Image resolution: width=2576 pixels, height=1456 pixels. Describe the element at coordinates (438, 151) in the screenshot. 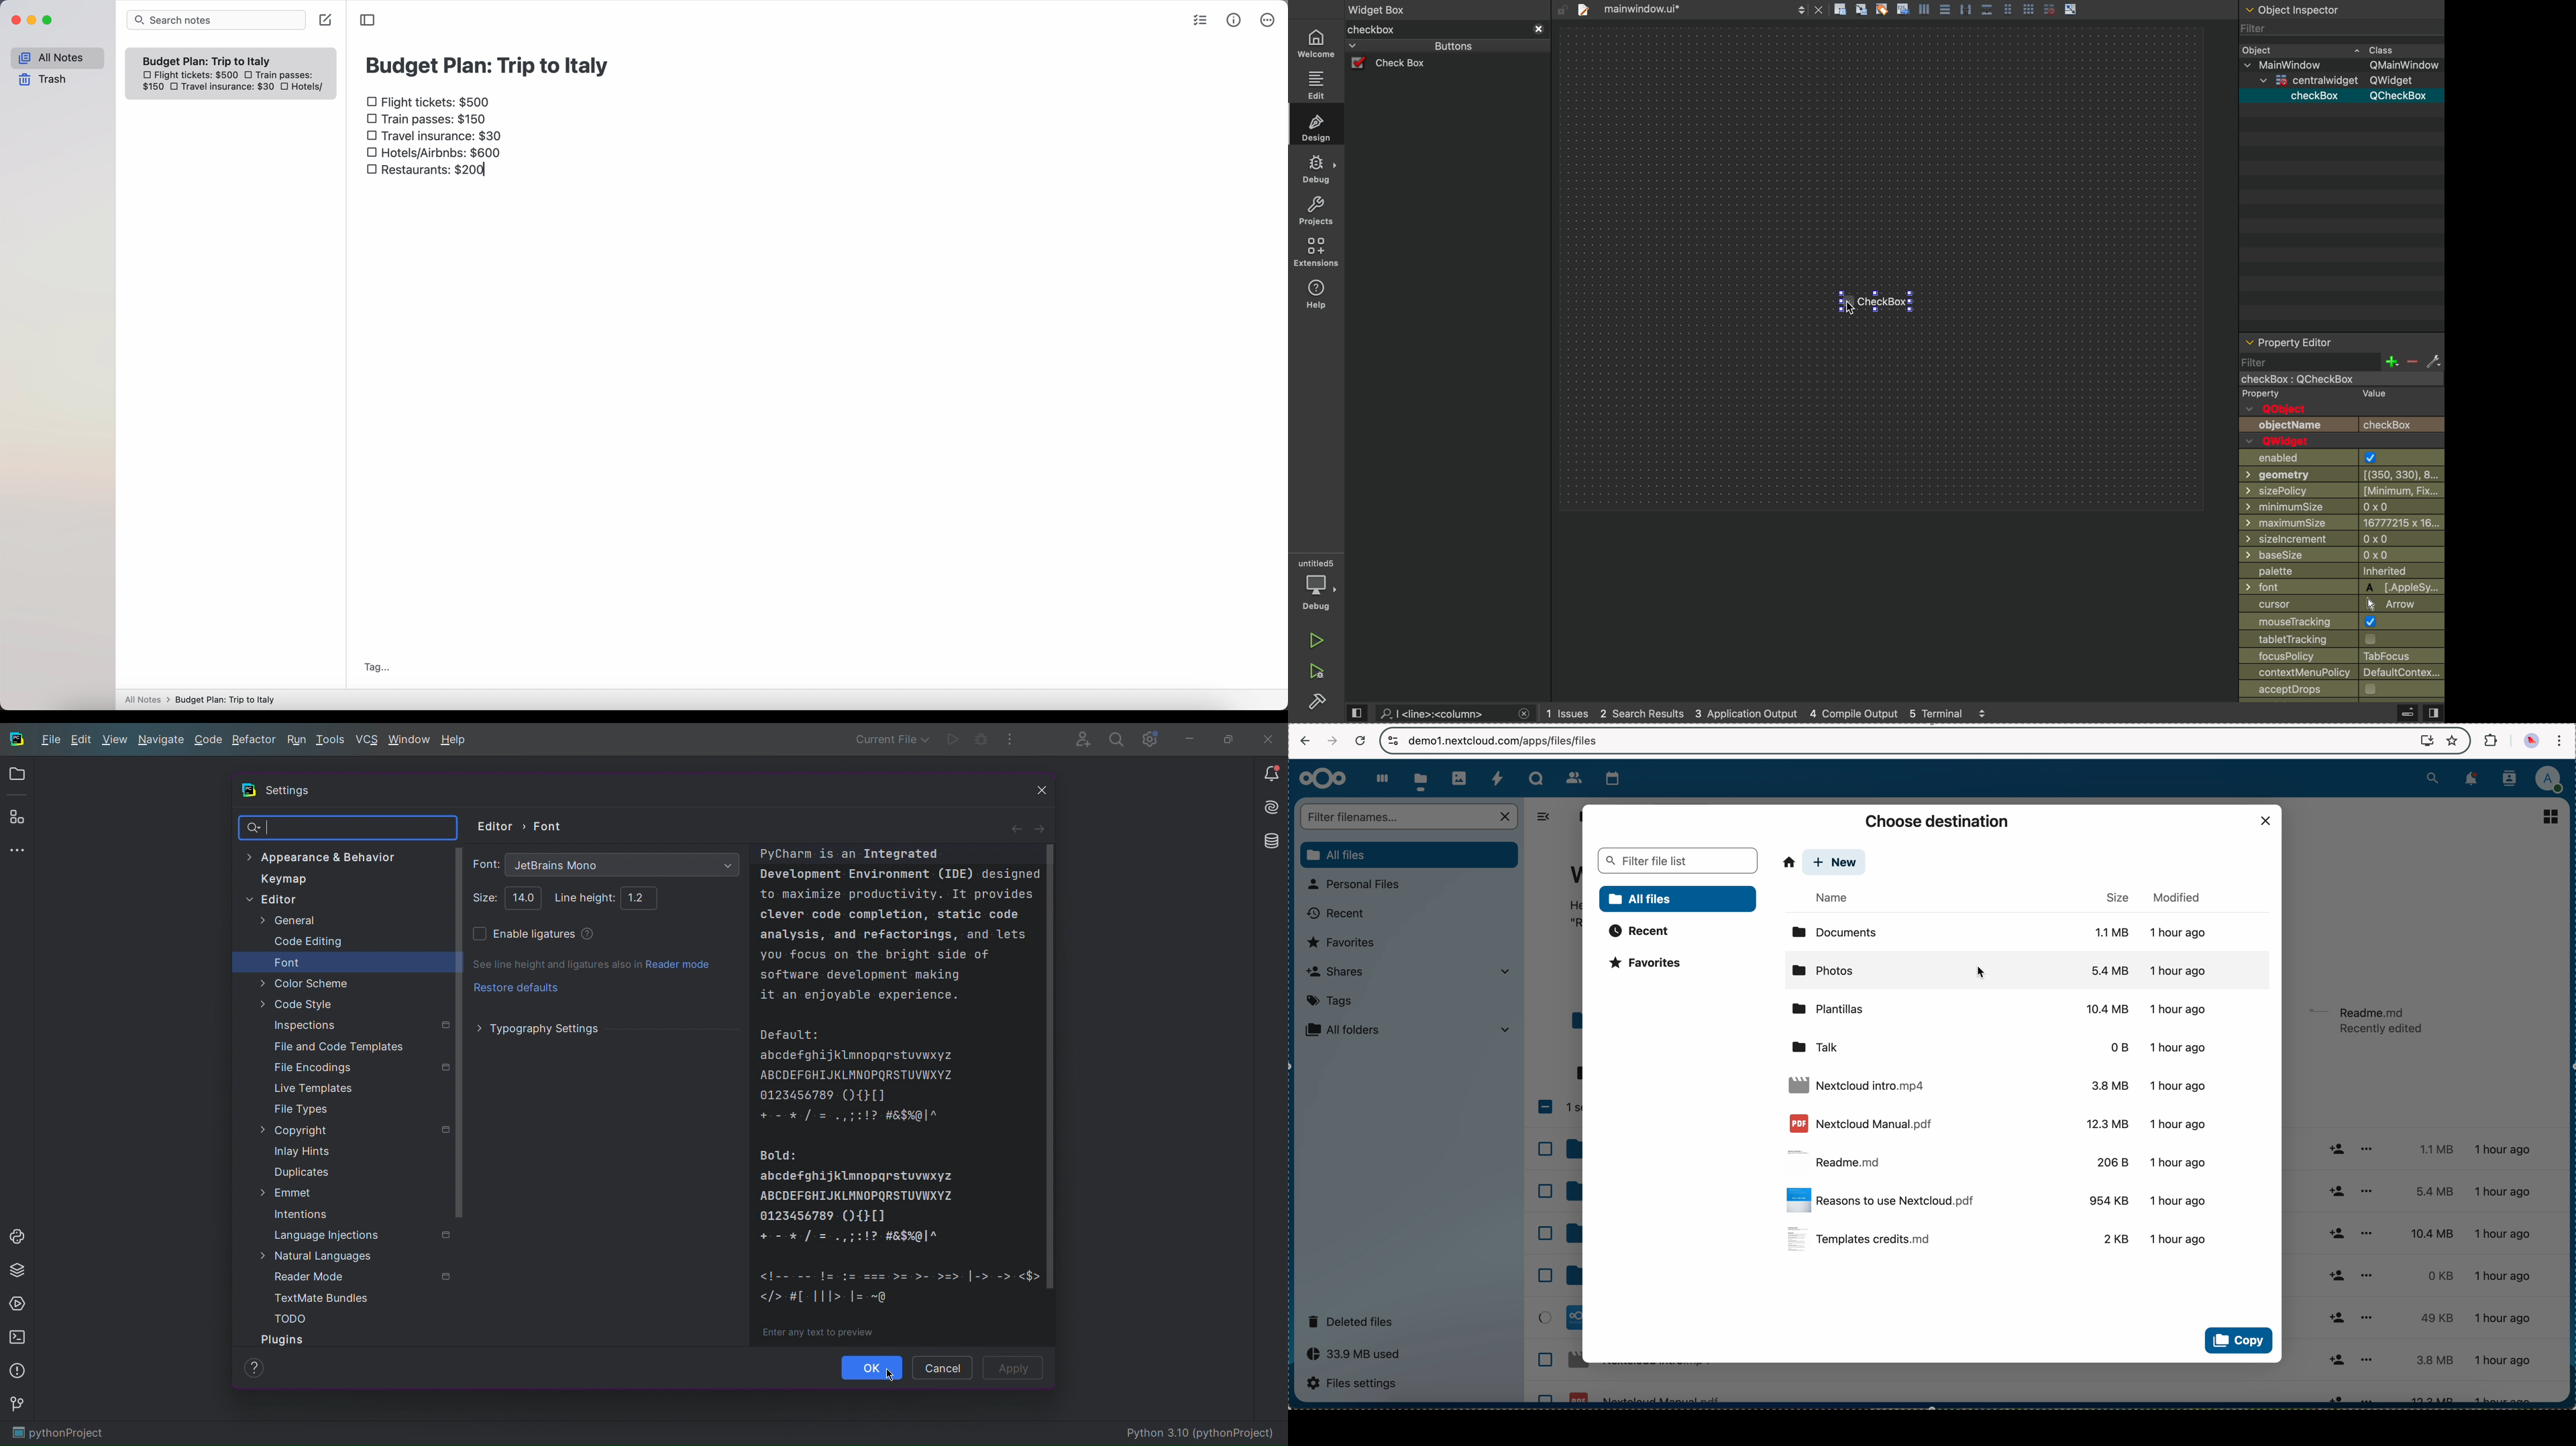

I see `hotels/airbnbs: $600 checkbox` at that location.